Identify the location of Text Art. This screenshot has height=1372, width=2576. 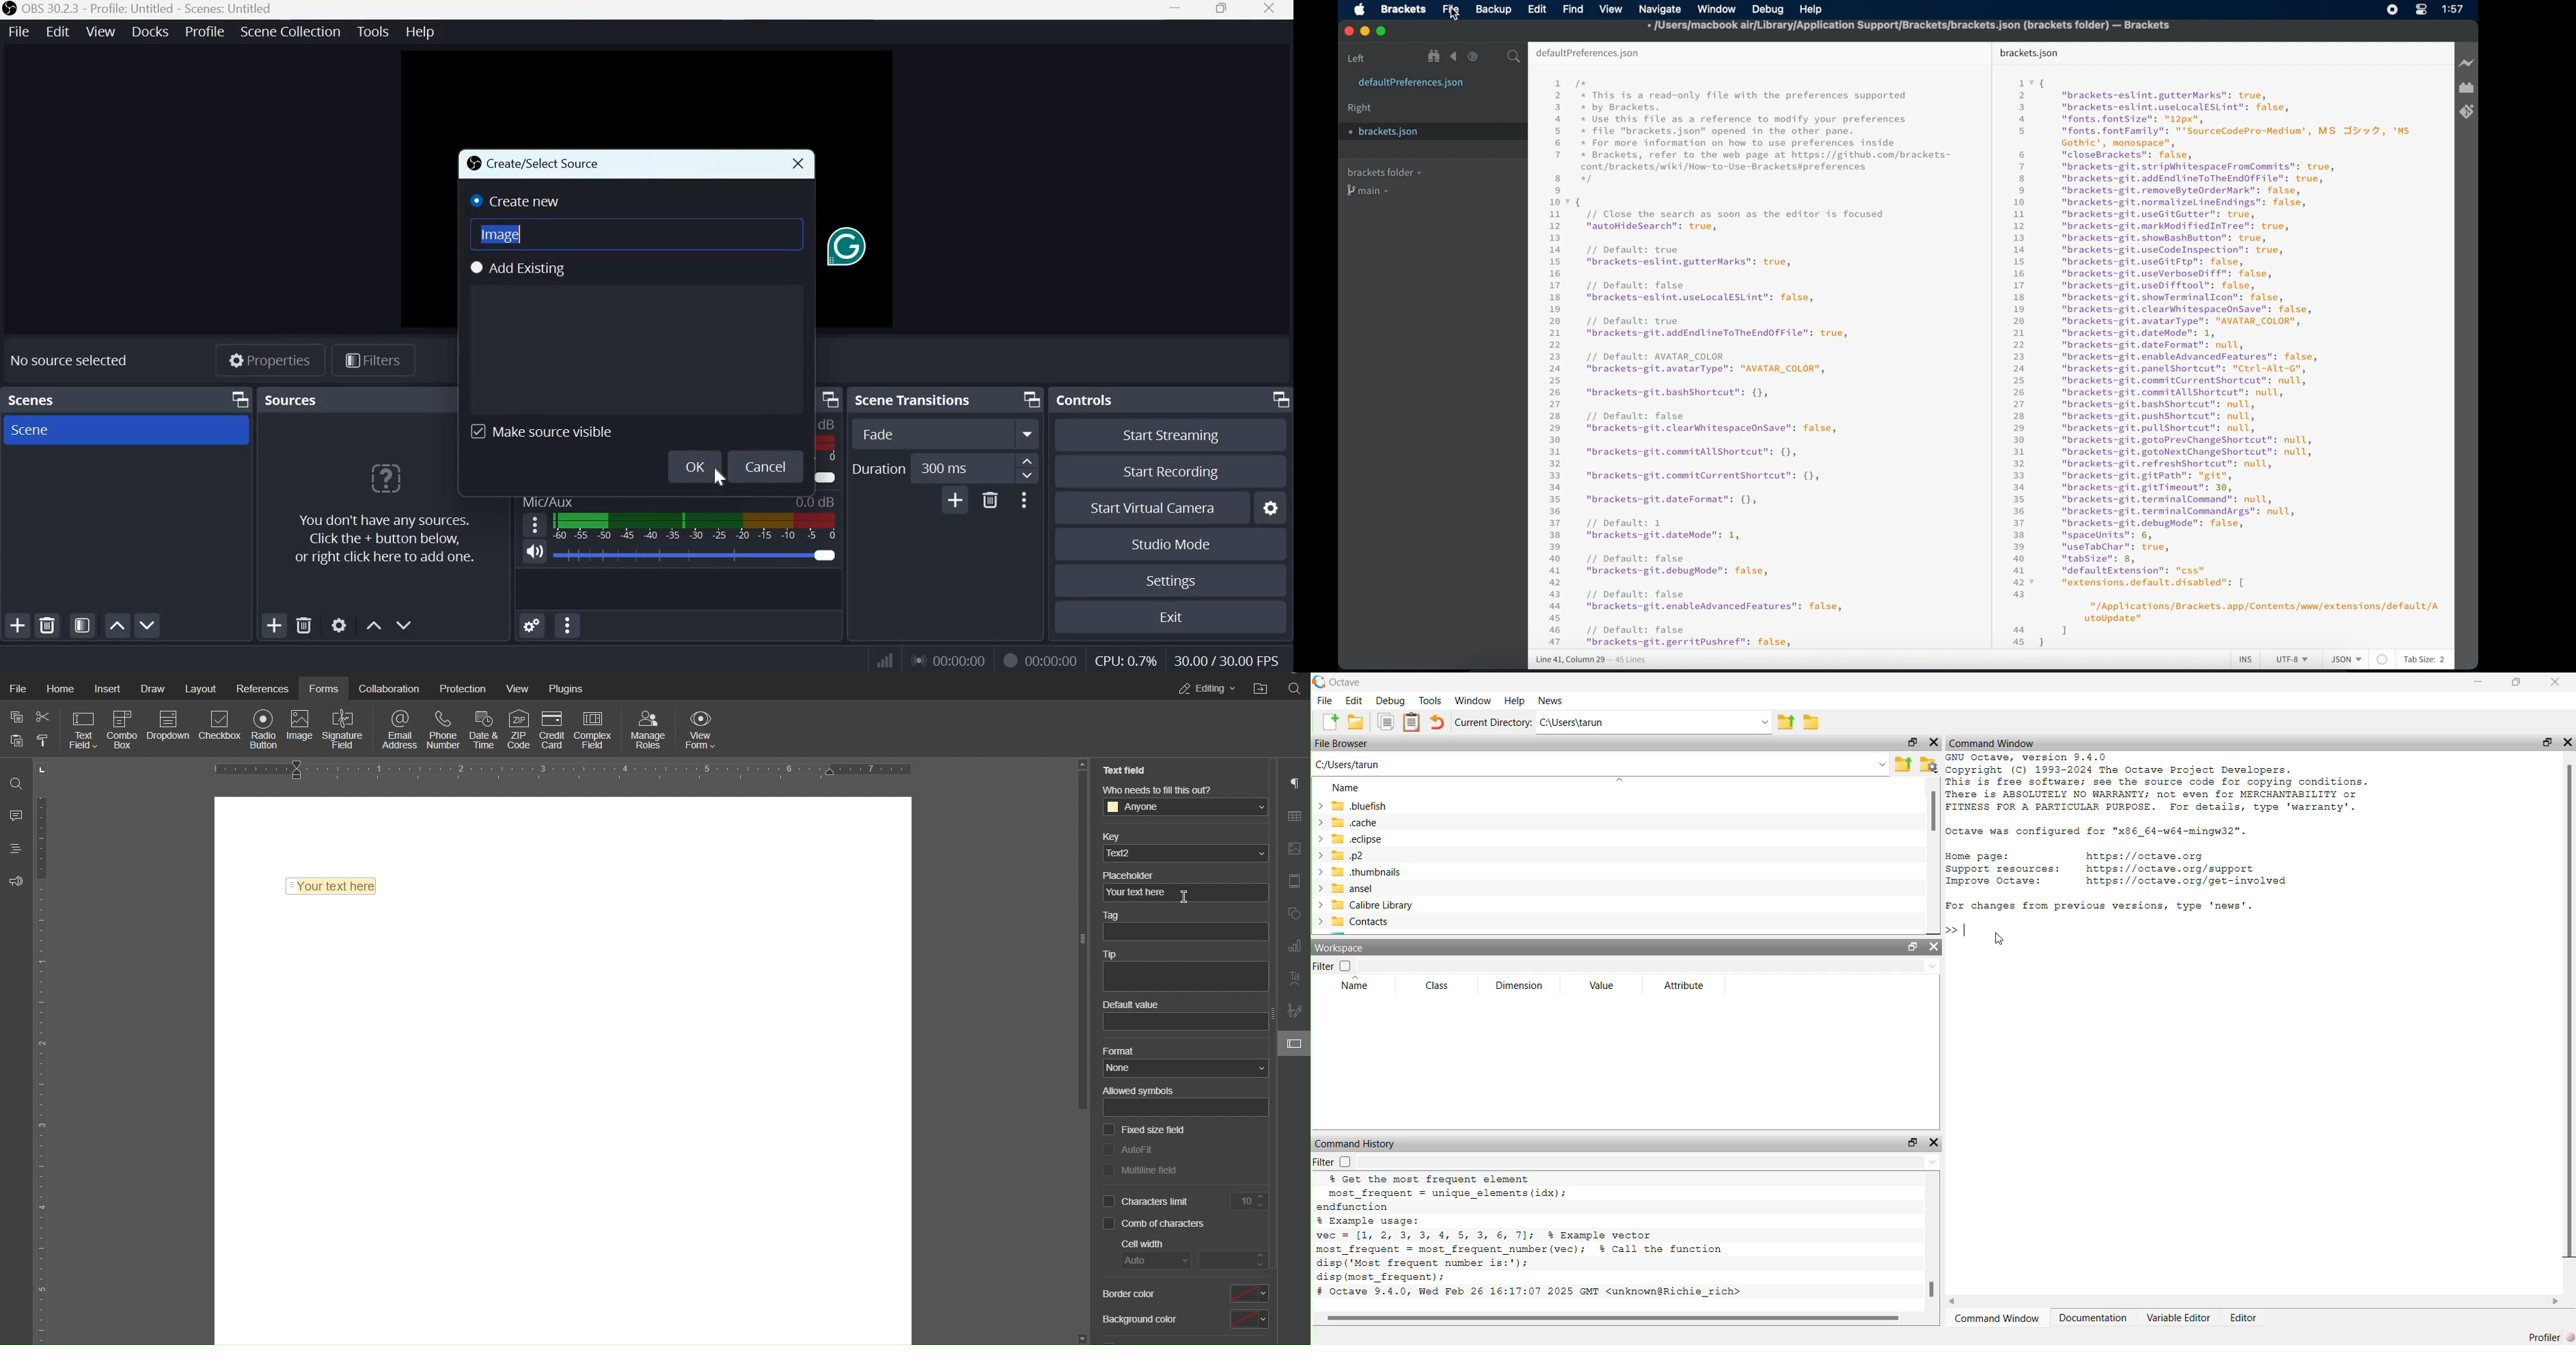
(1293, 979).